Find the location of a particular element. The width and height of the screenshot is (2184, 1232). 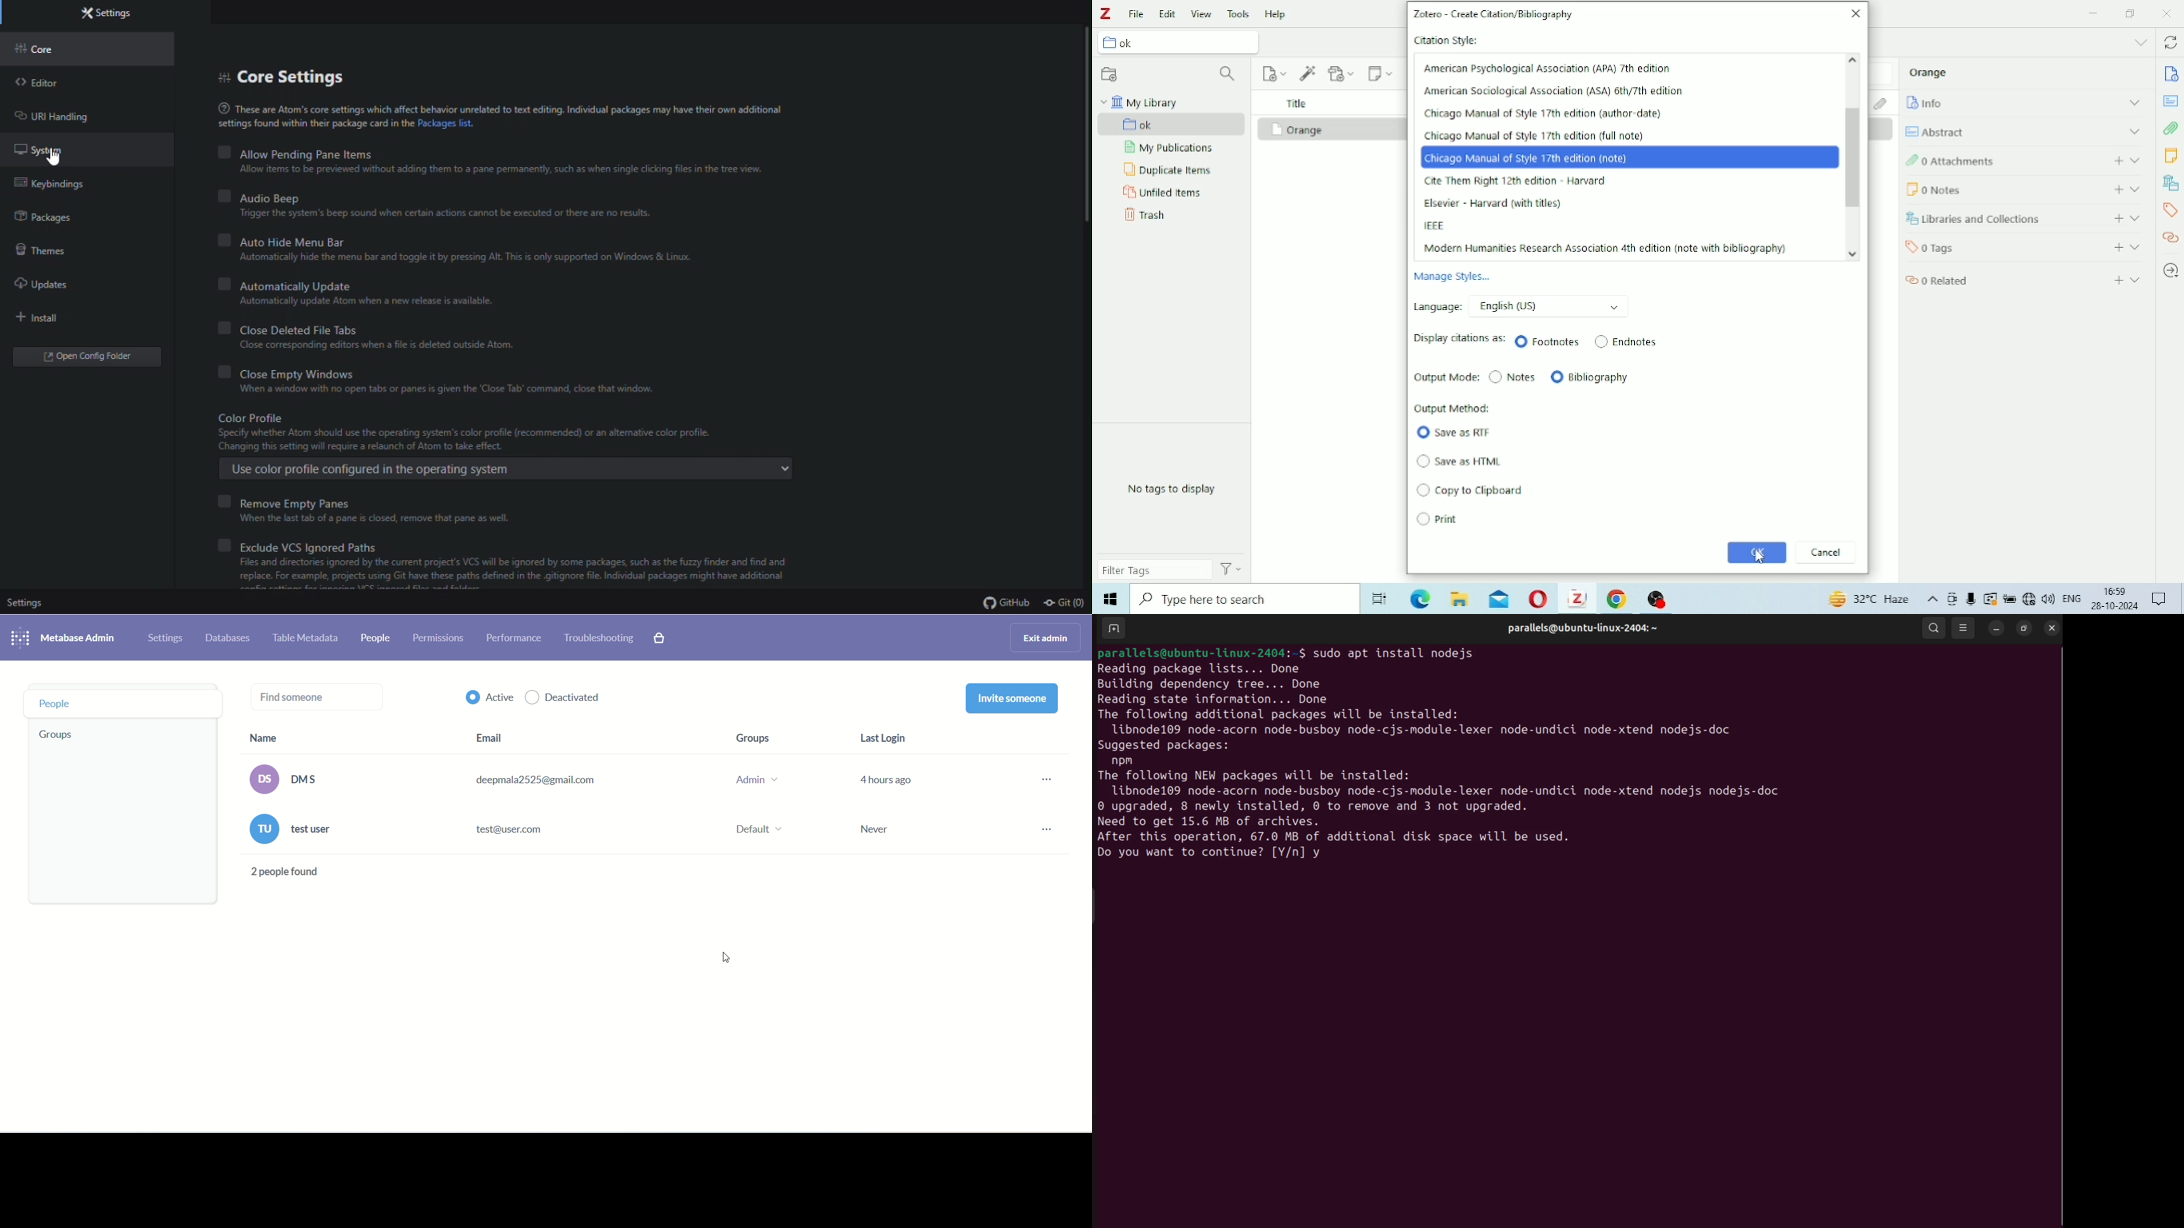

Output Mode: is located at coordinates (1447, 378).